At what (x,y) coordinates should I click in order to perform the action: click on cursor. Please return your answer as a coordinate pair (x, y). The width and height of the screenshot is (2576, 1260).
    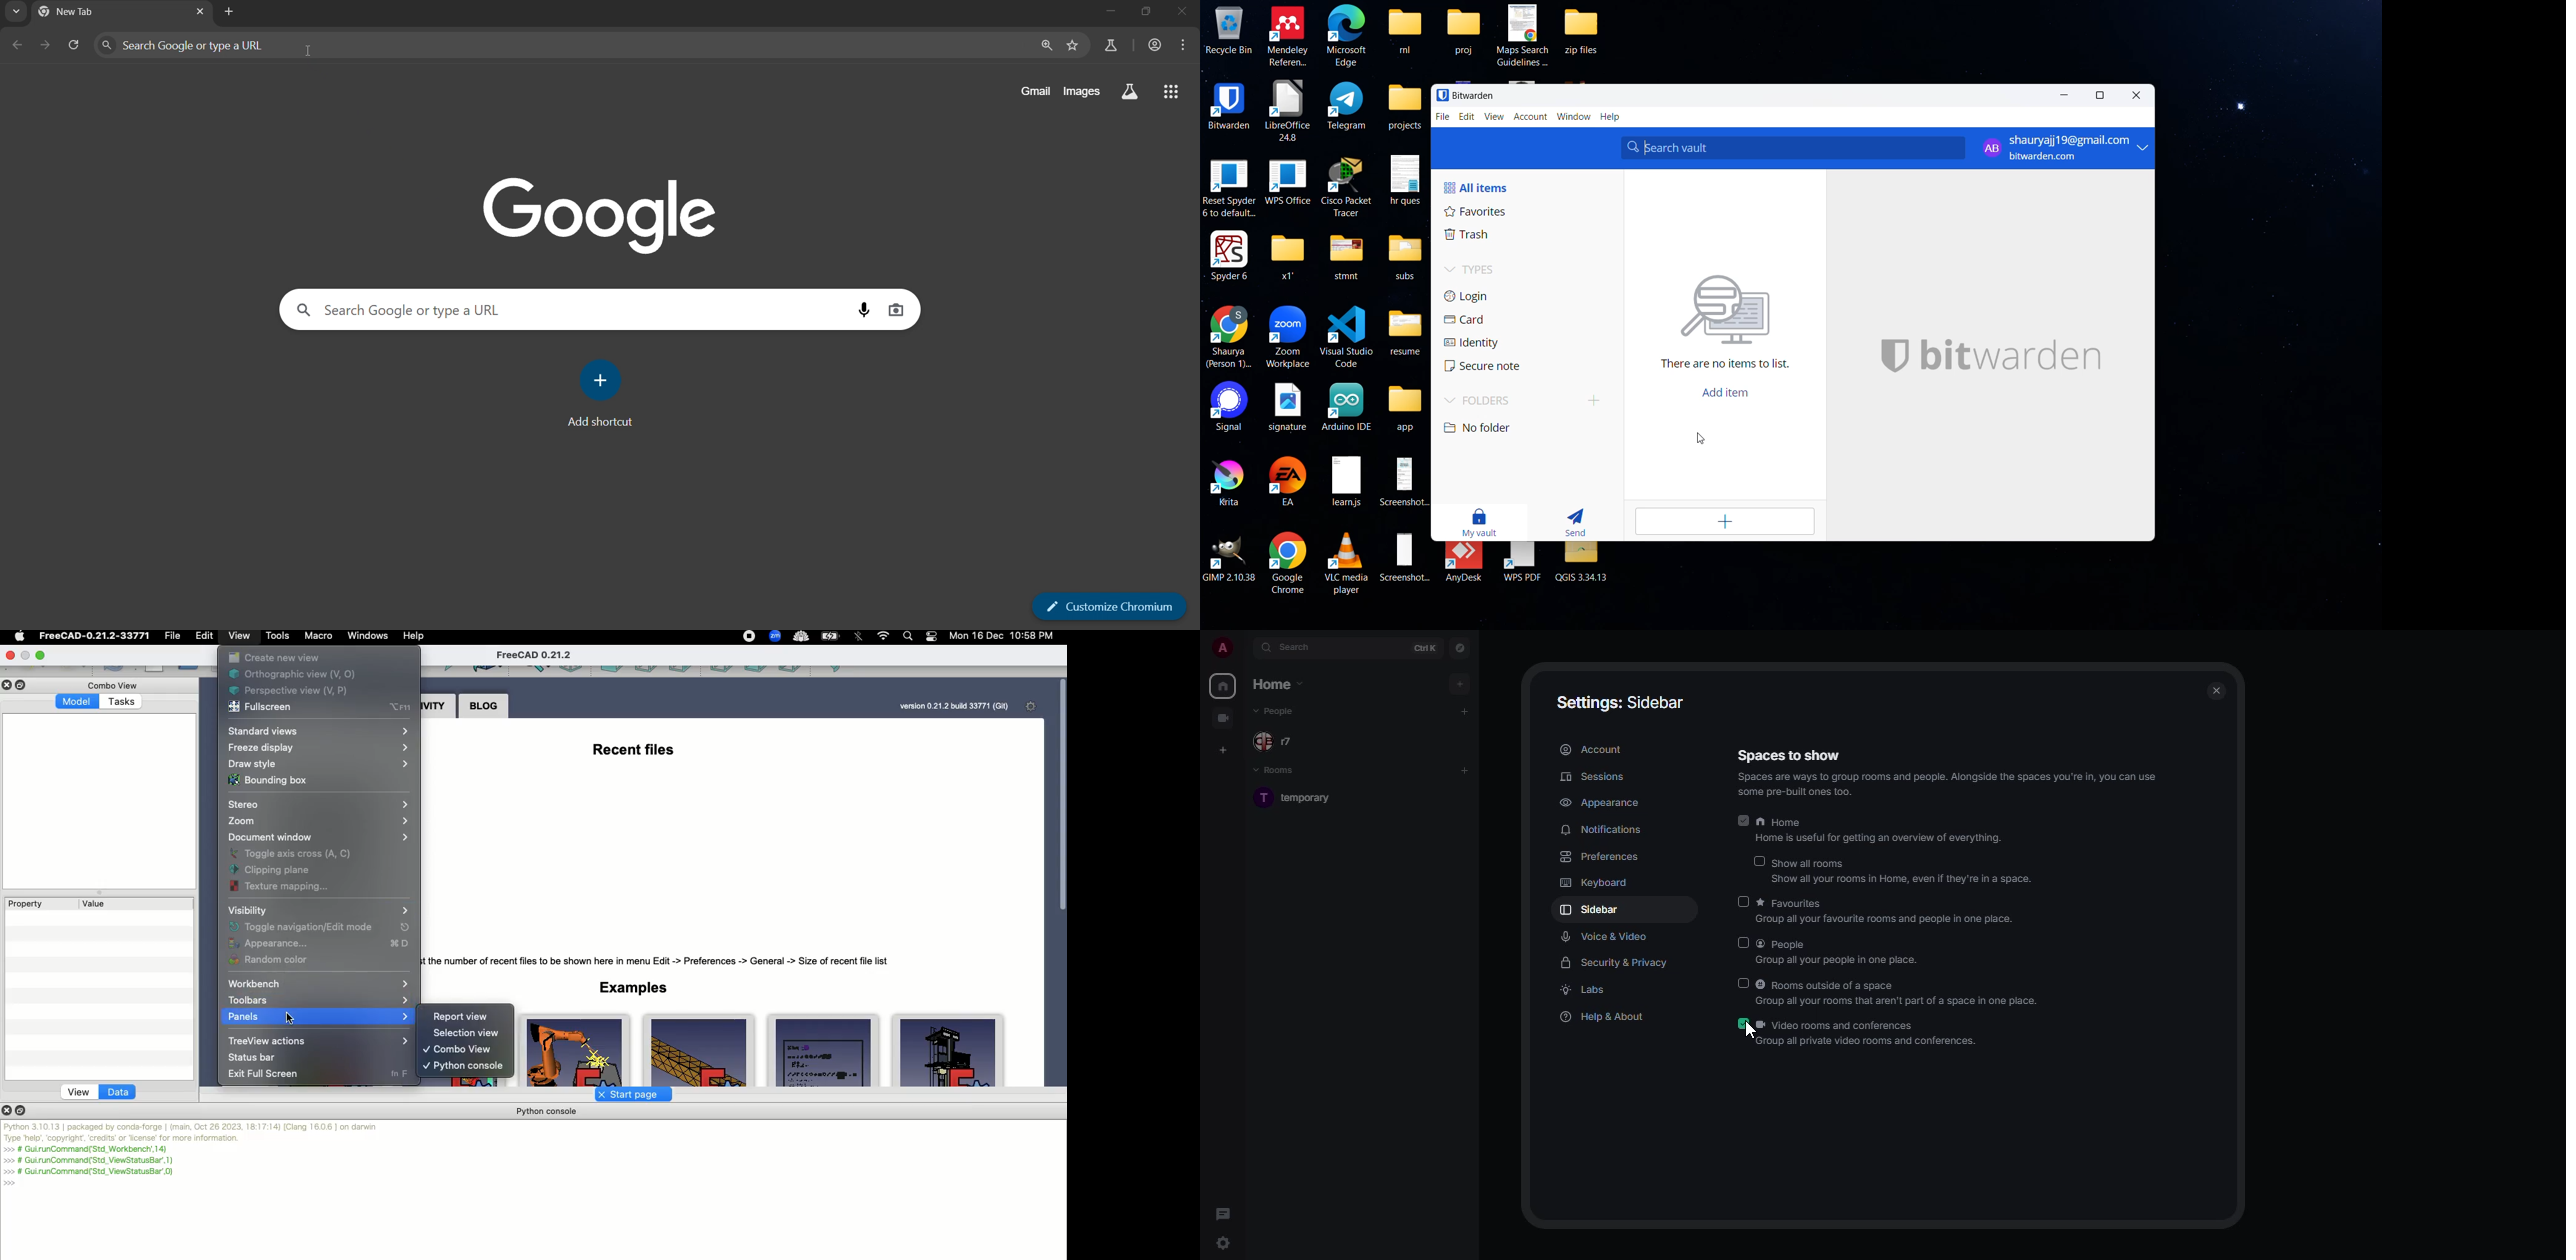
    Looking at the image, I should click on (1703, 440).